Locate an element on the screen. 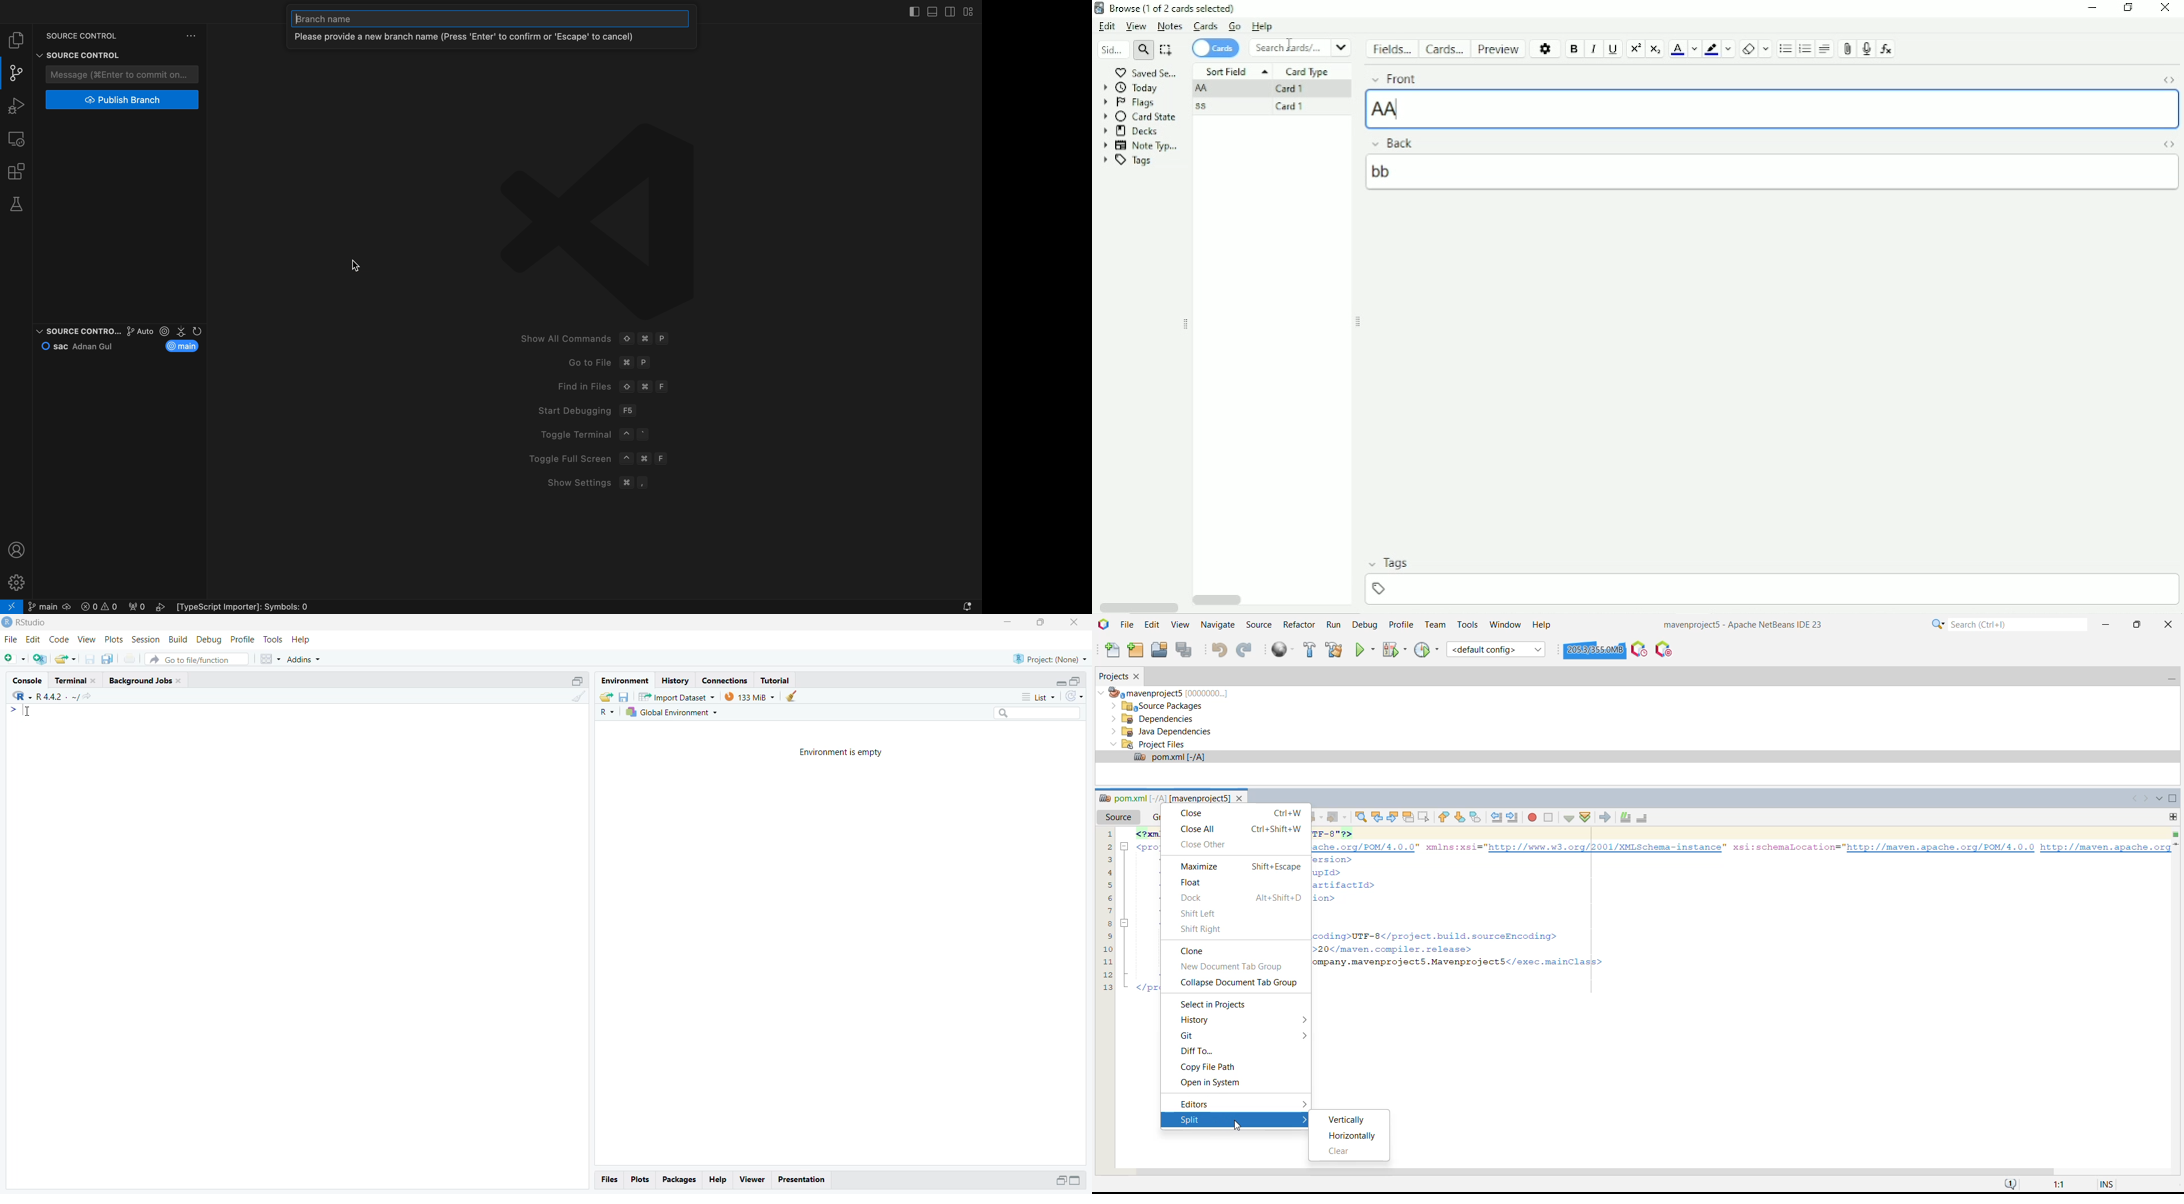  edit front is located at coordinates (1774, 108).